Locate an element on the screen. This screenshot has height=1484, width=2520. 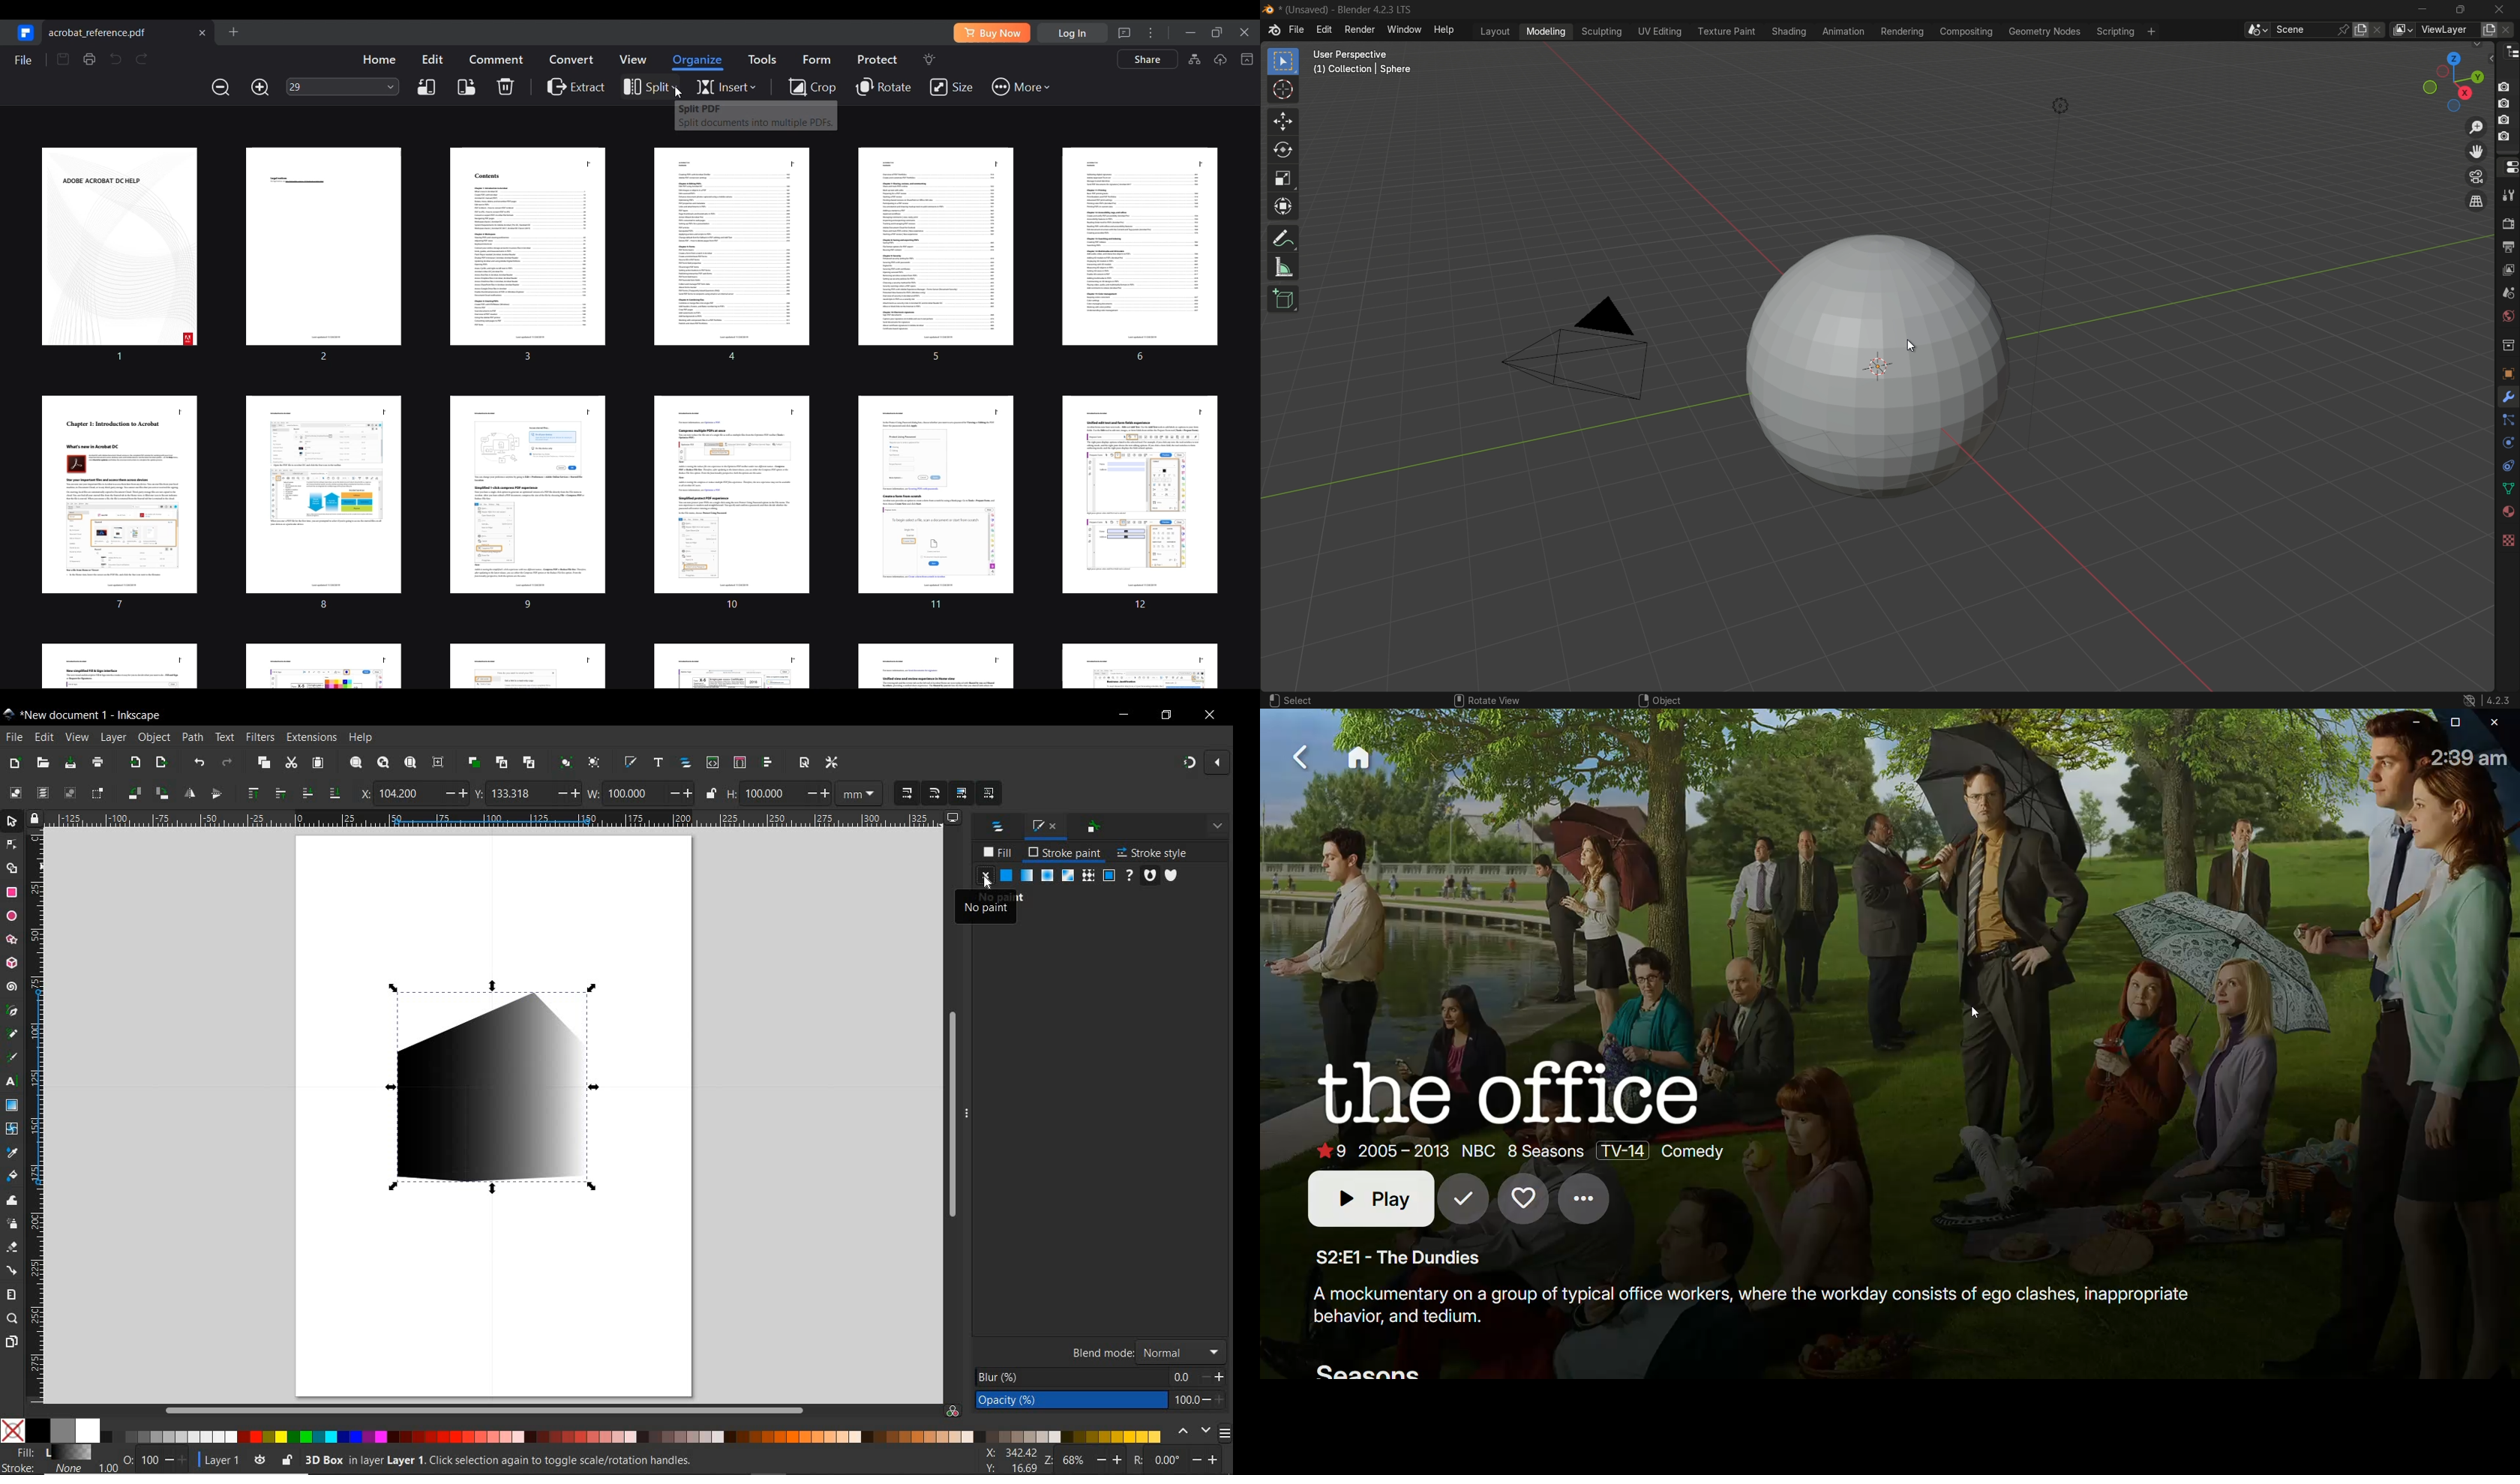
modifier is located at coordinates (2508, 398).